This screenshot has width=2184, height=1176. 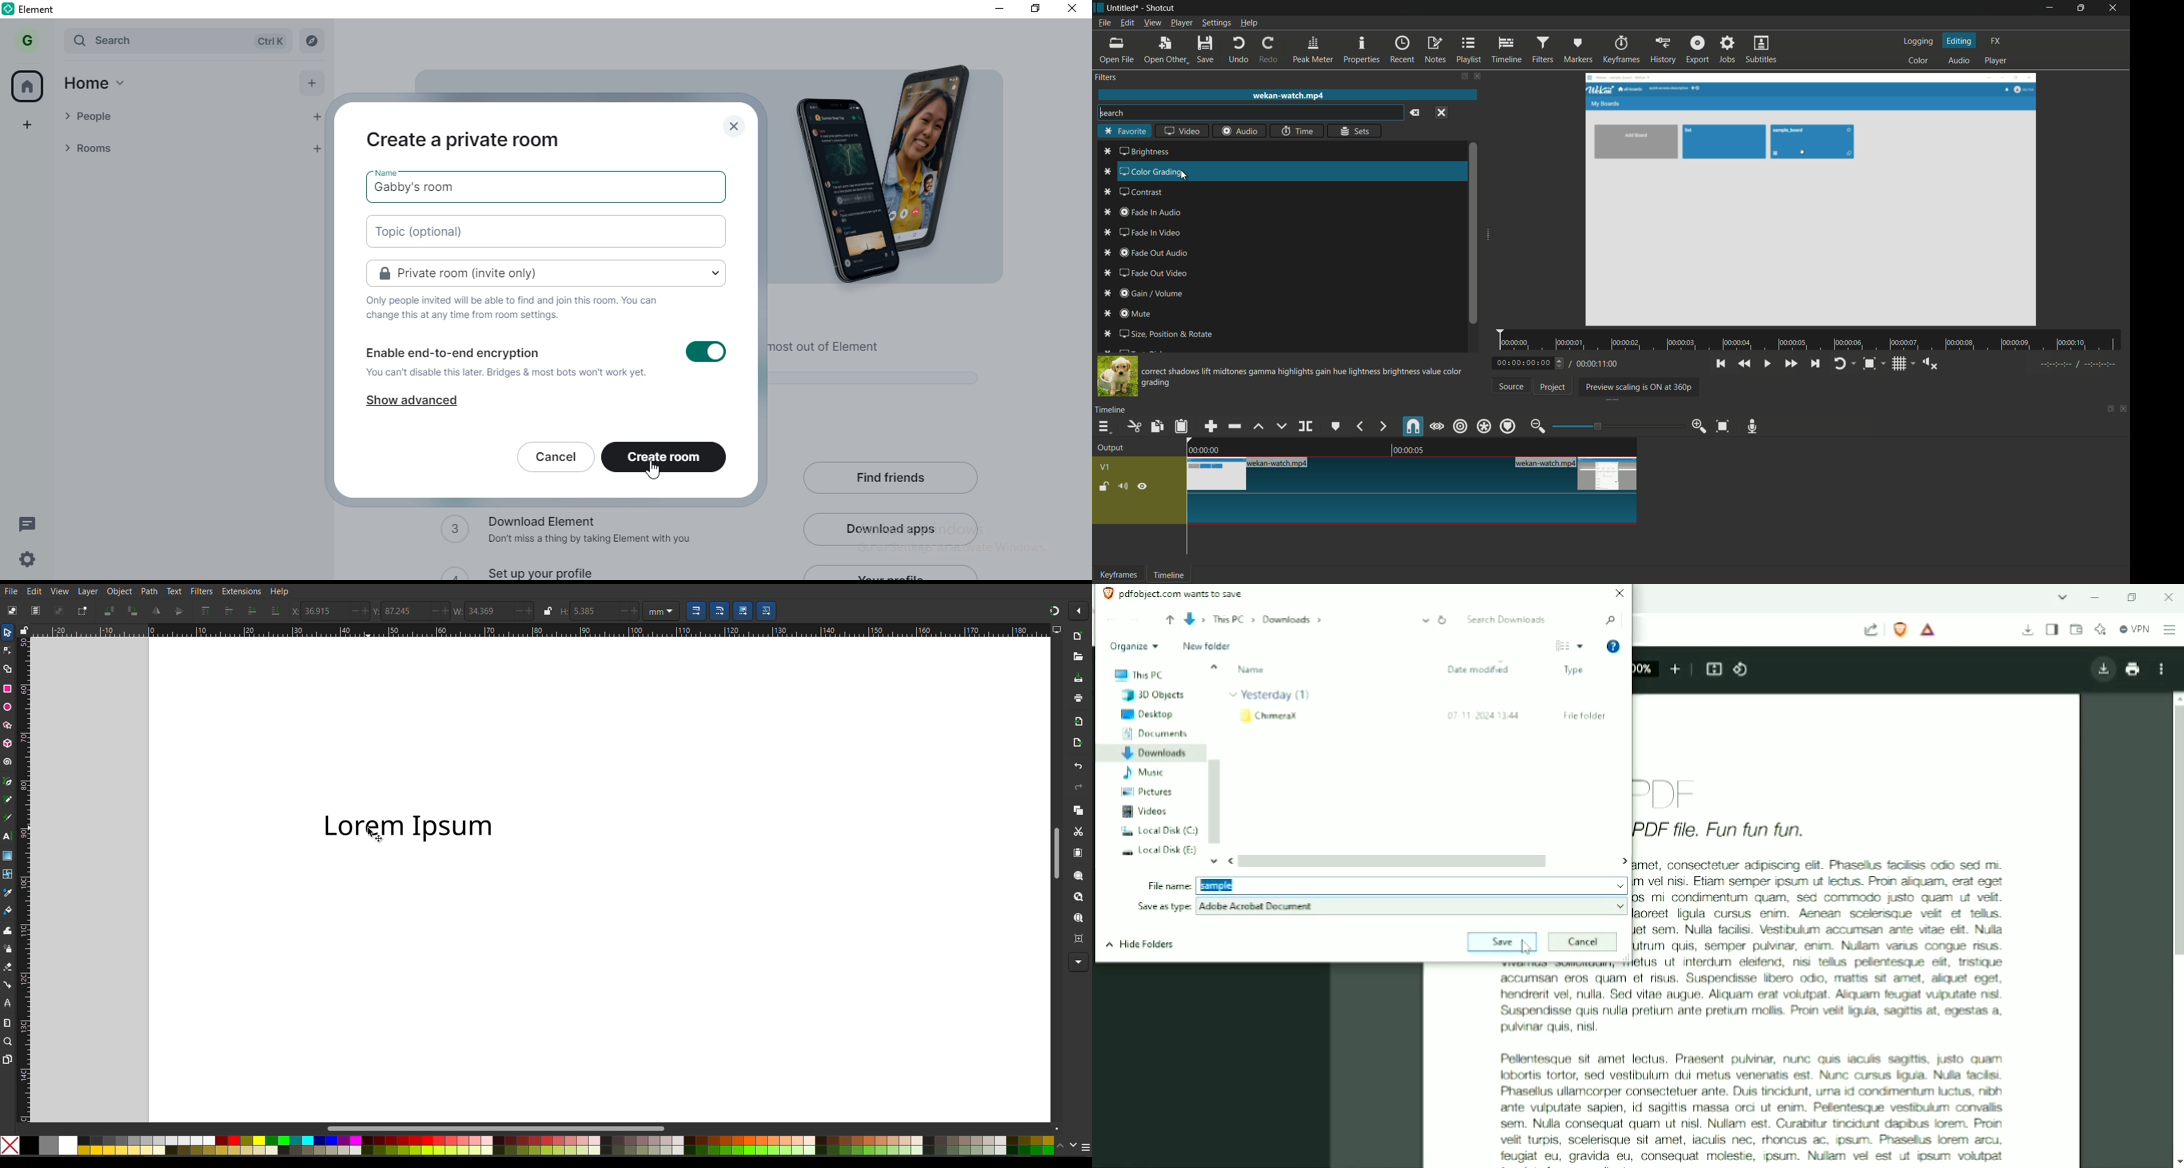 What do you see at coordinates (1443, 620) in the screenshot?
I see `Refresh "Downloads"` at bounding box center [1443, 620].